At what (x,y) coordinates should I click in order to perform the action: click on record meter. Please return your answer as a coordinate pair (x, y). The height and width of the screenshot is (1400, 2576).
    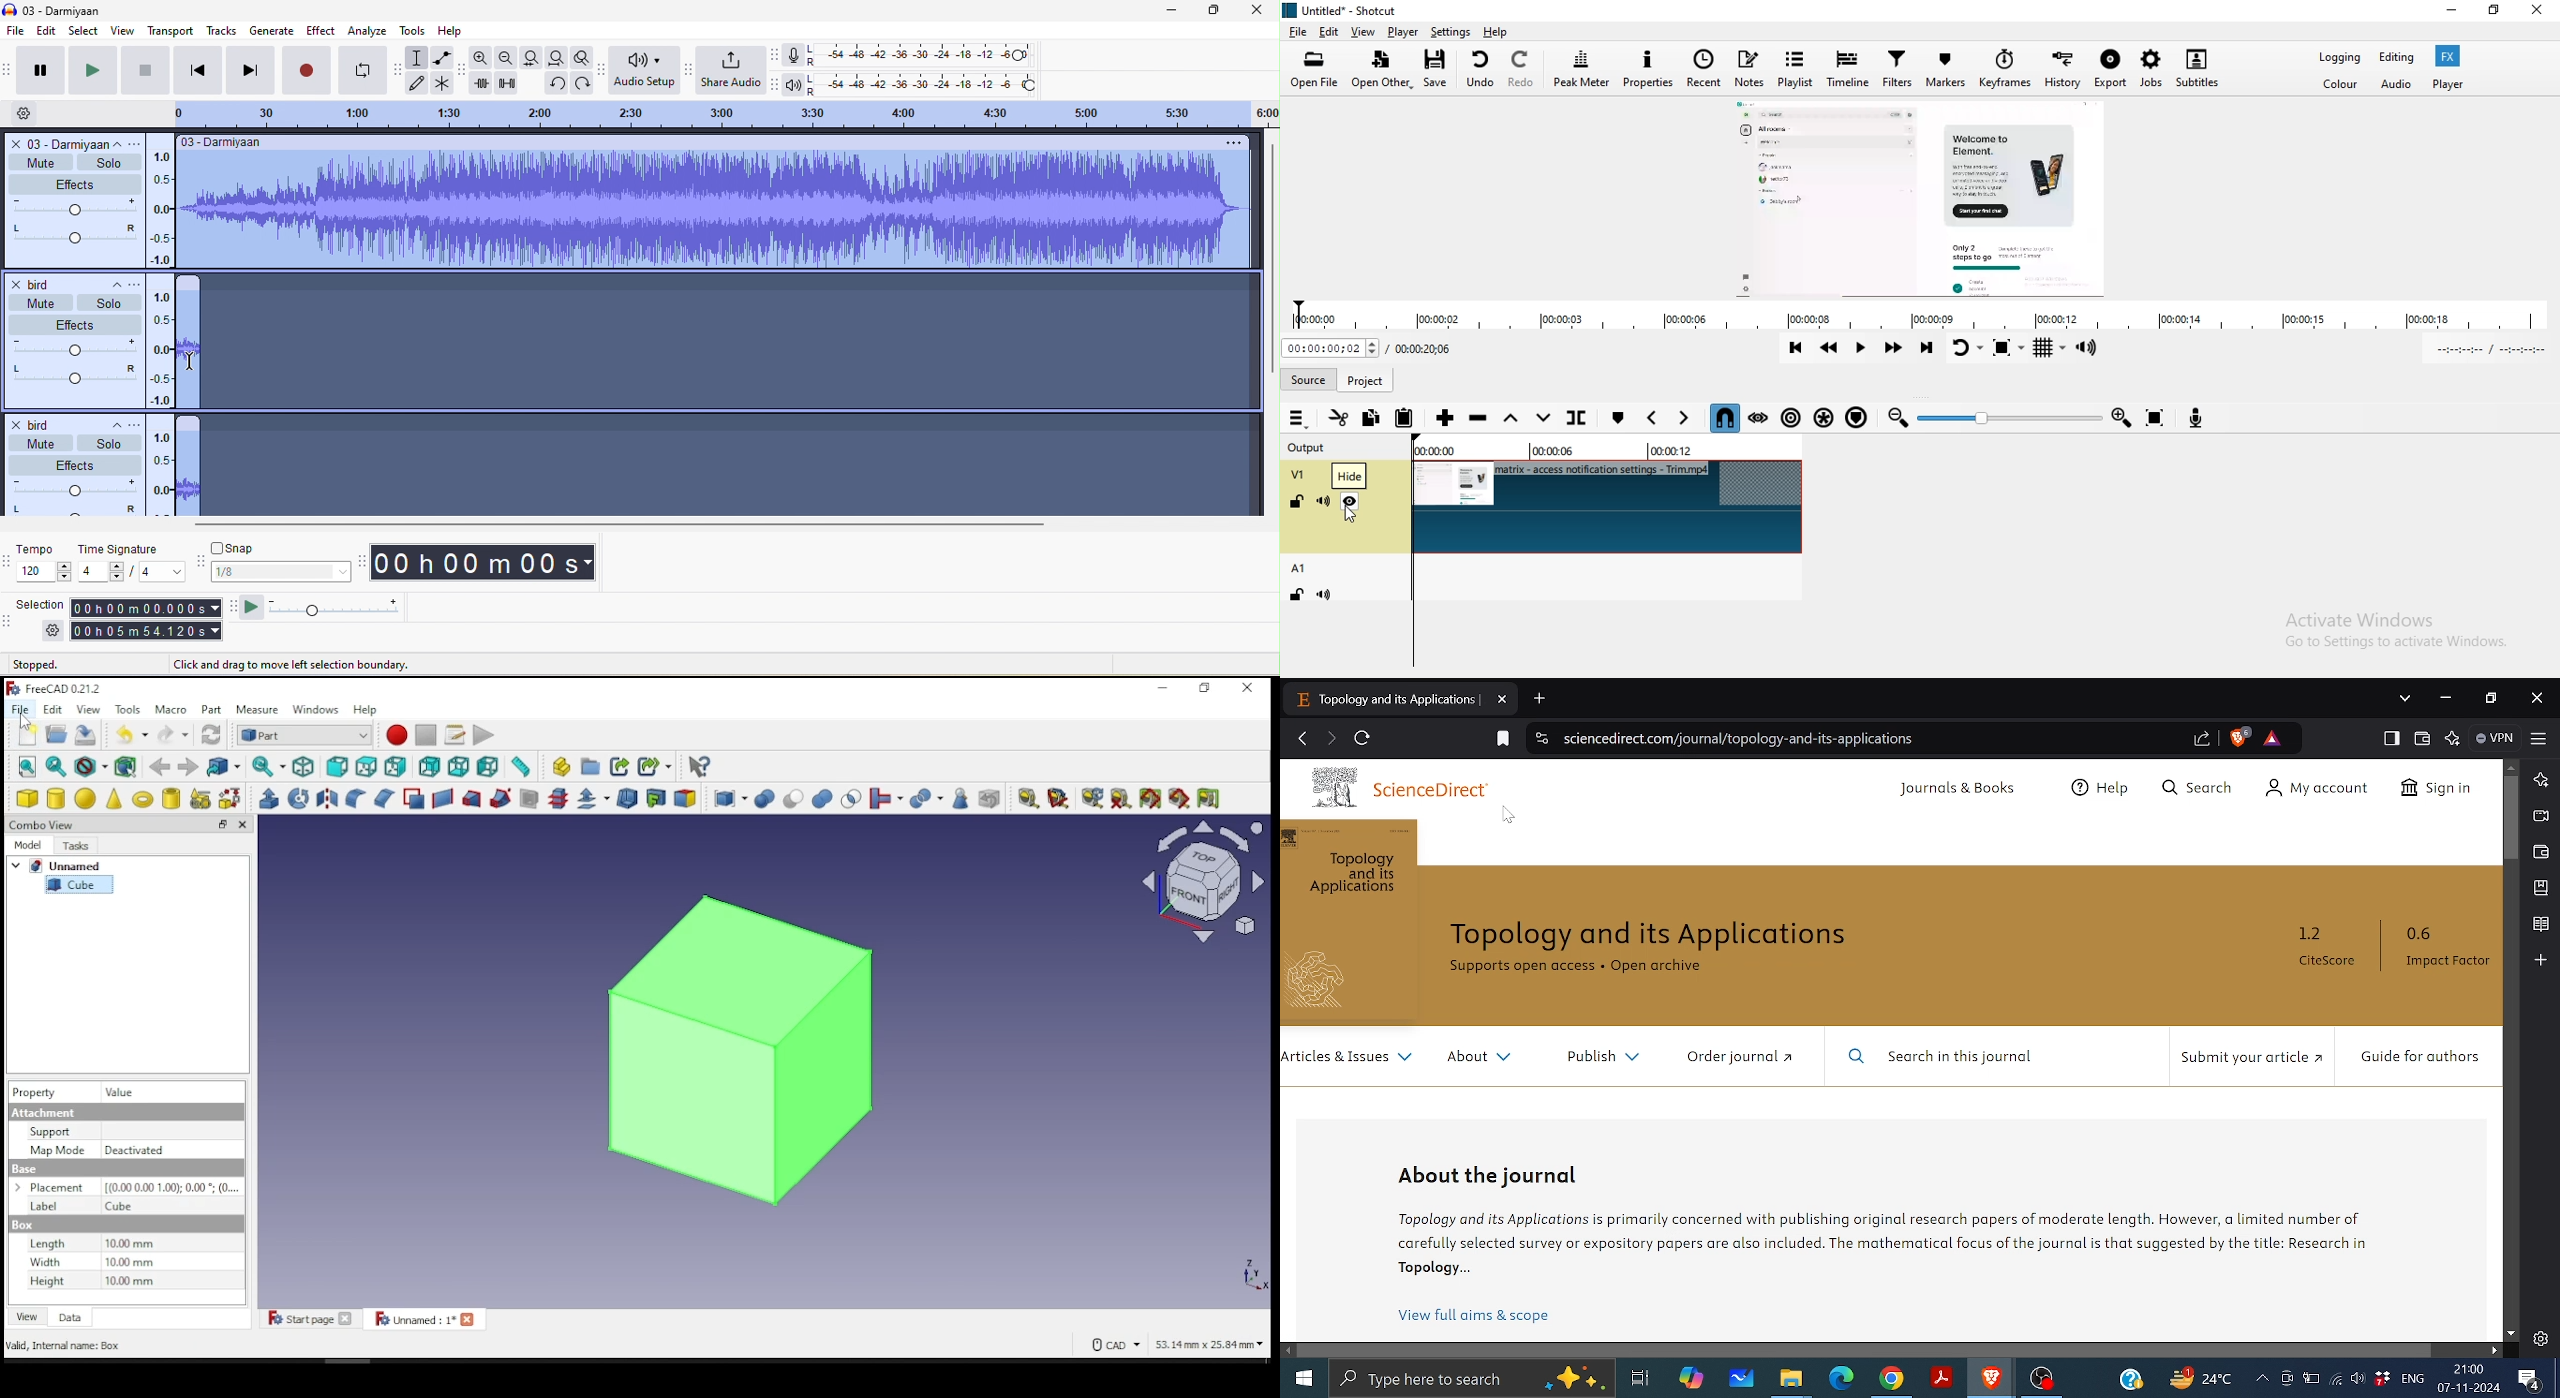
    Looking at the image, I should click on (794, 58).